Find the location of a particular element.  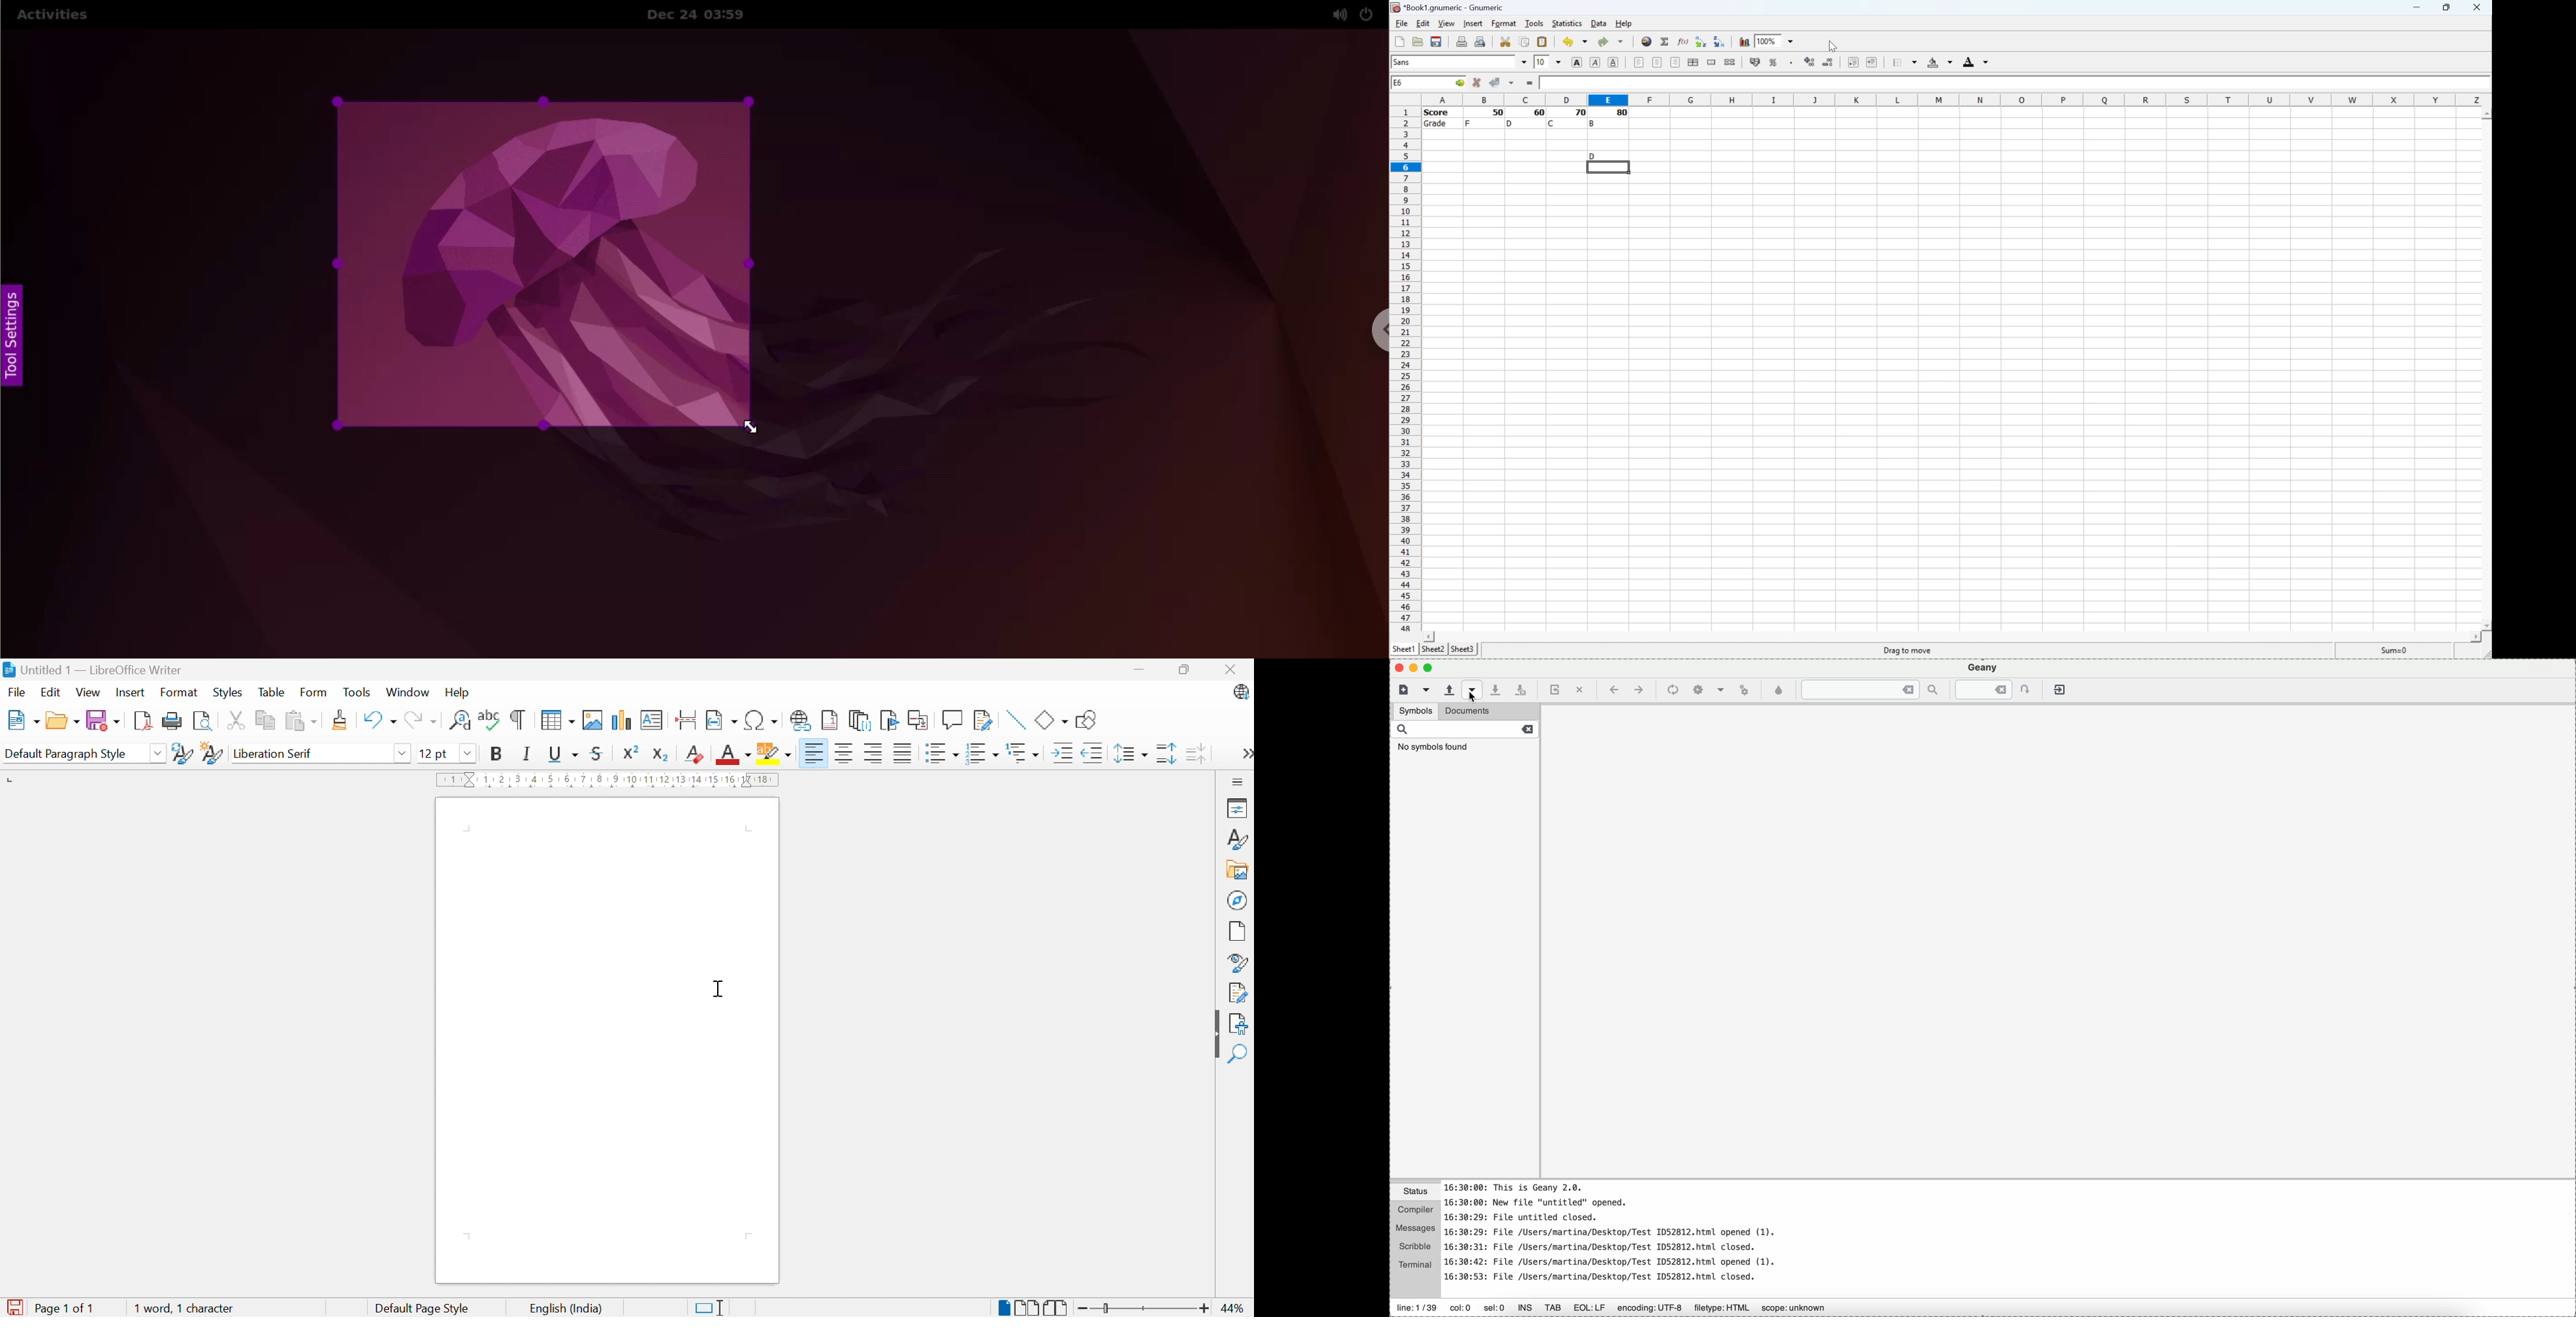

View is located at coordinates (88, 694).